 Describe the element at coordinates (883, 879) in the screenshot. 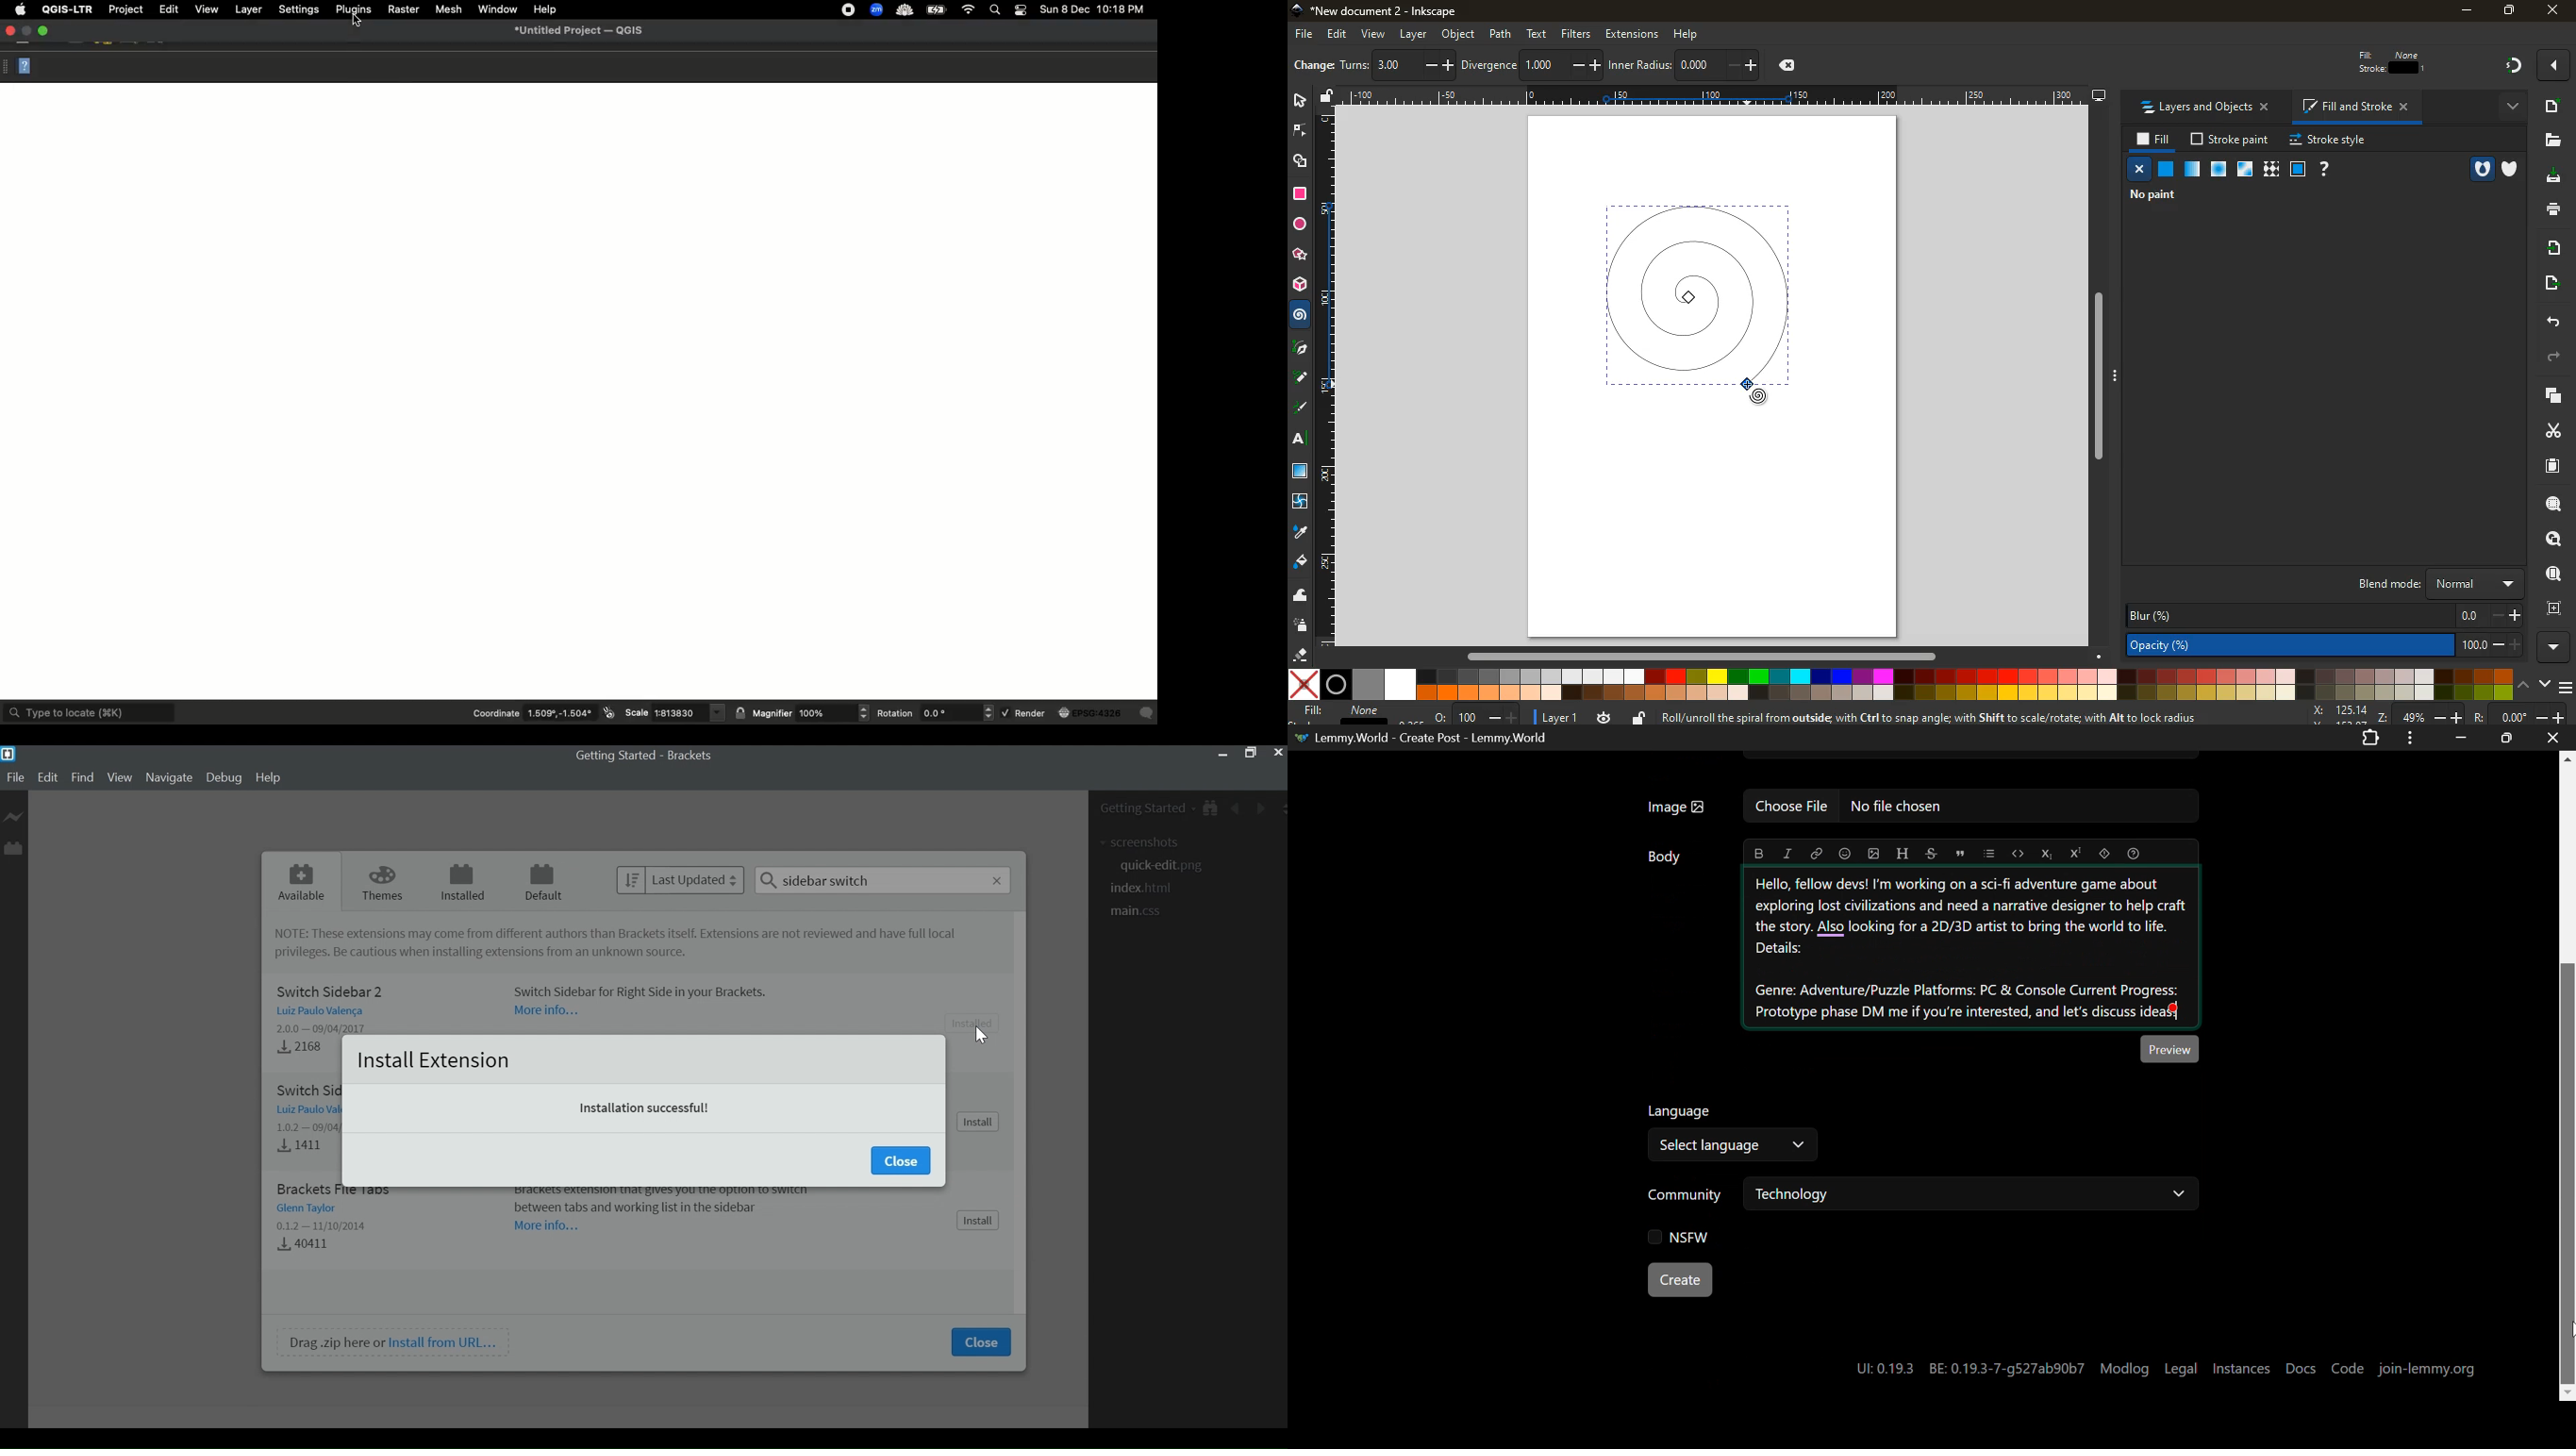

I see `Search` at that location.